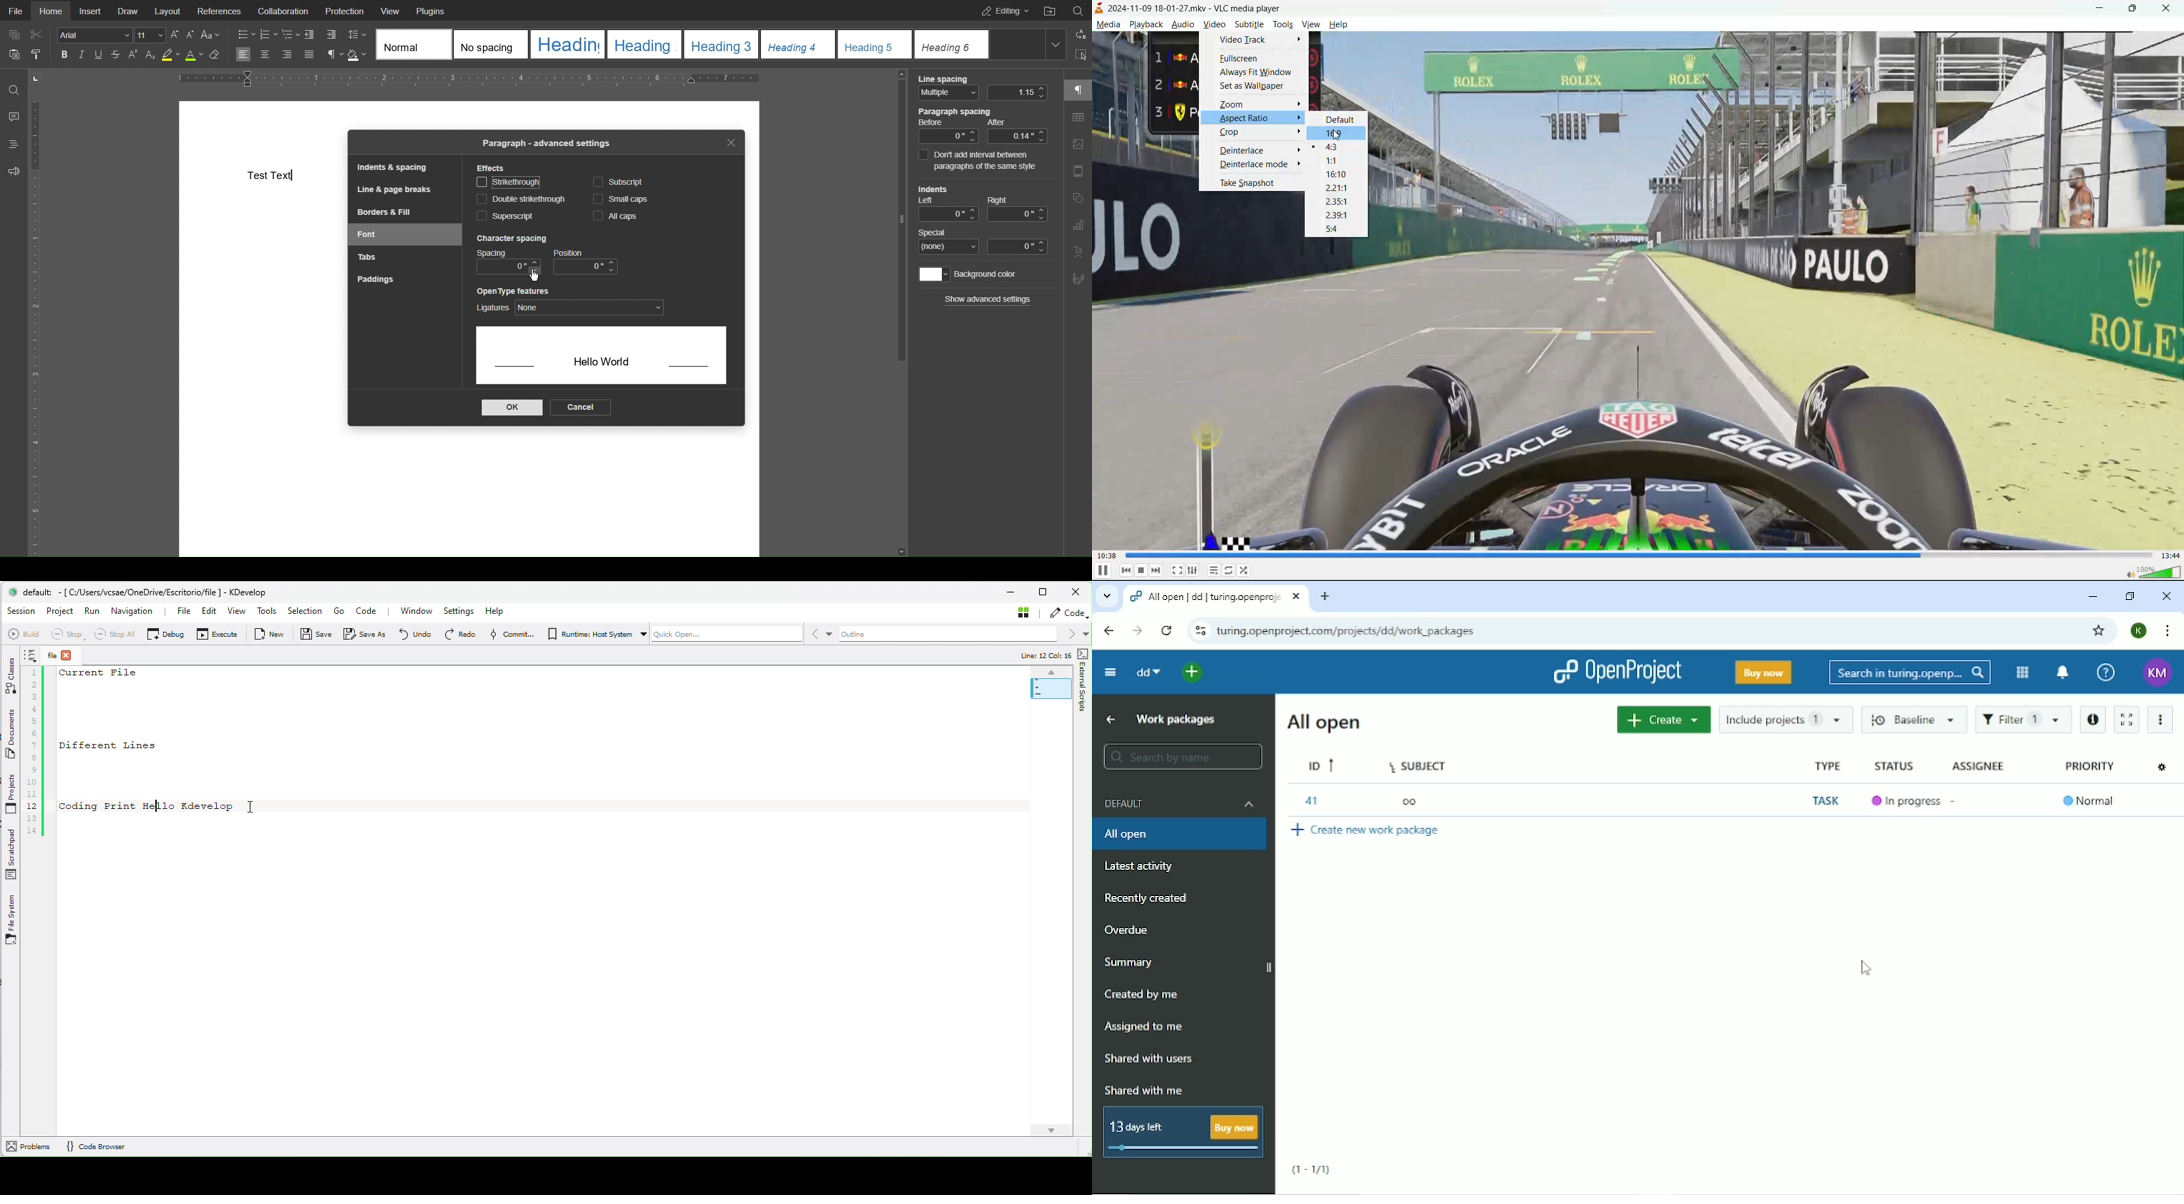 The height and width of the screenshot is (1204, 2184). What do you see at coordinates (62, 610) in the screenshot?
I see `Project` at bounding box center [62, 610].